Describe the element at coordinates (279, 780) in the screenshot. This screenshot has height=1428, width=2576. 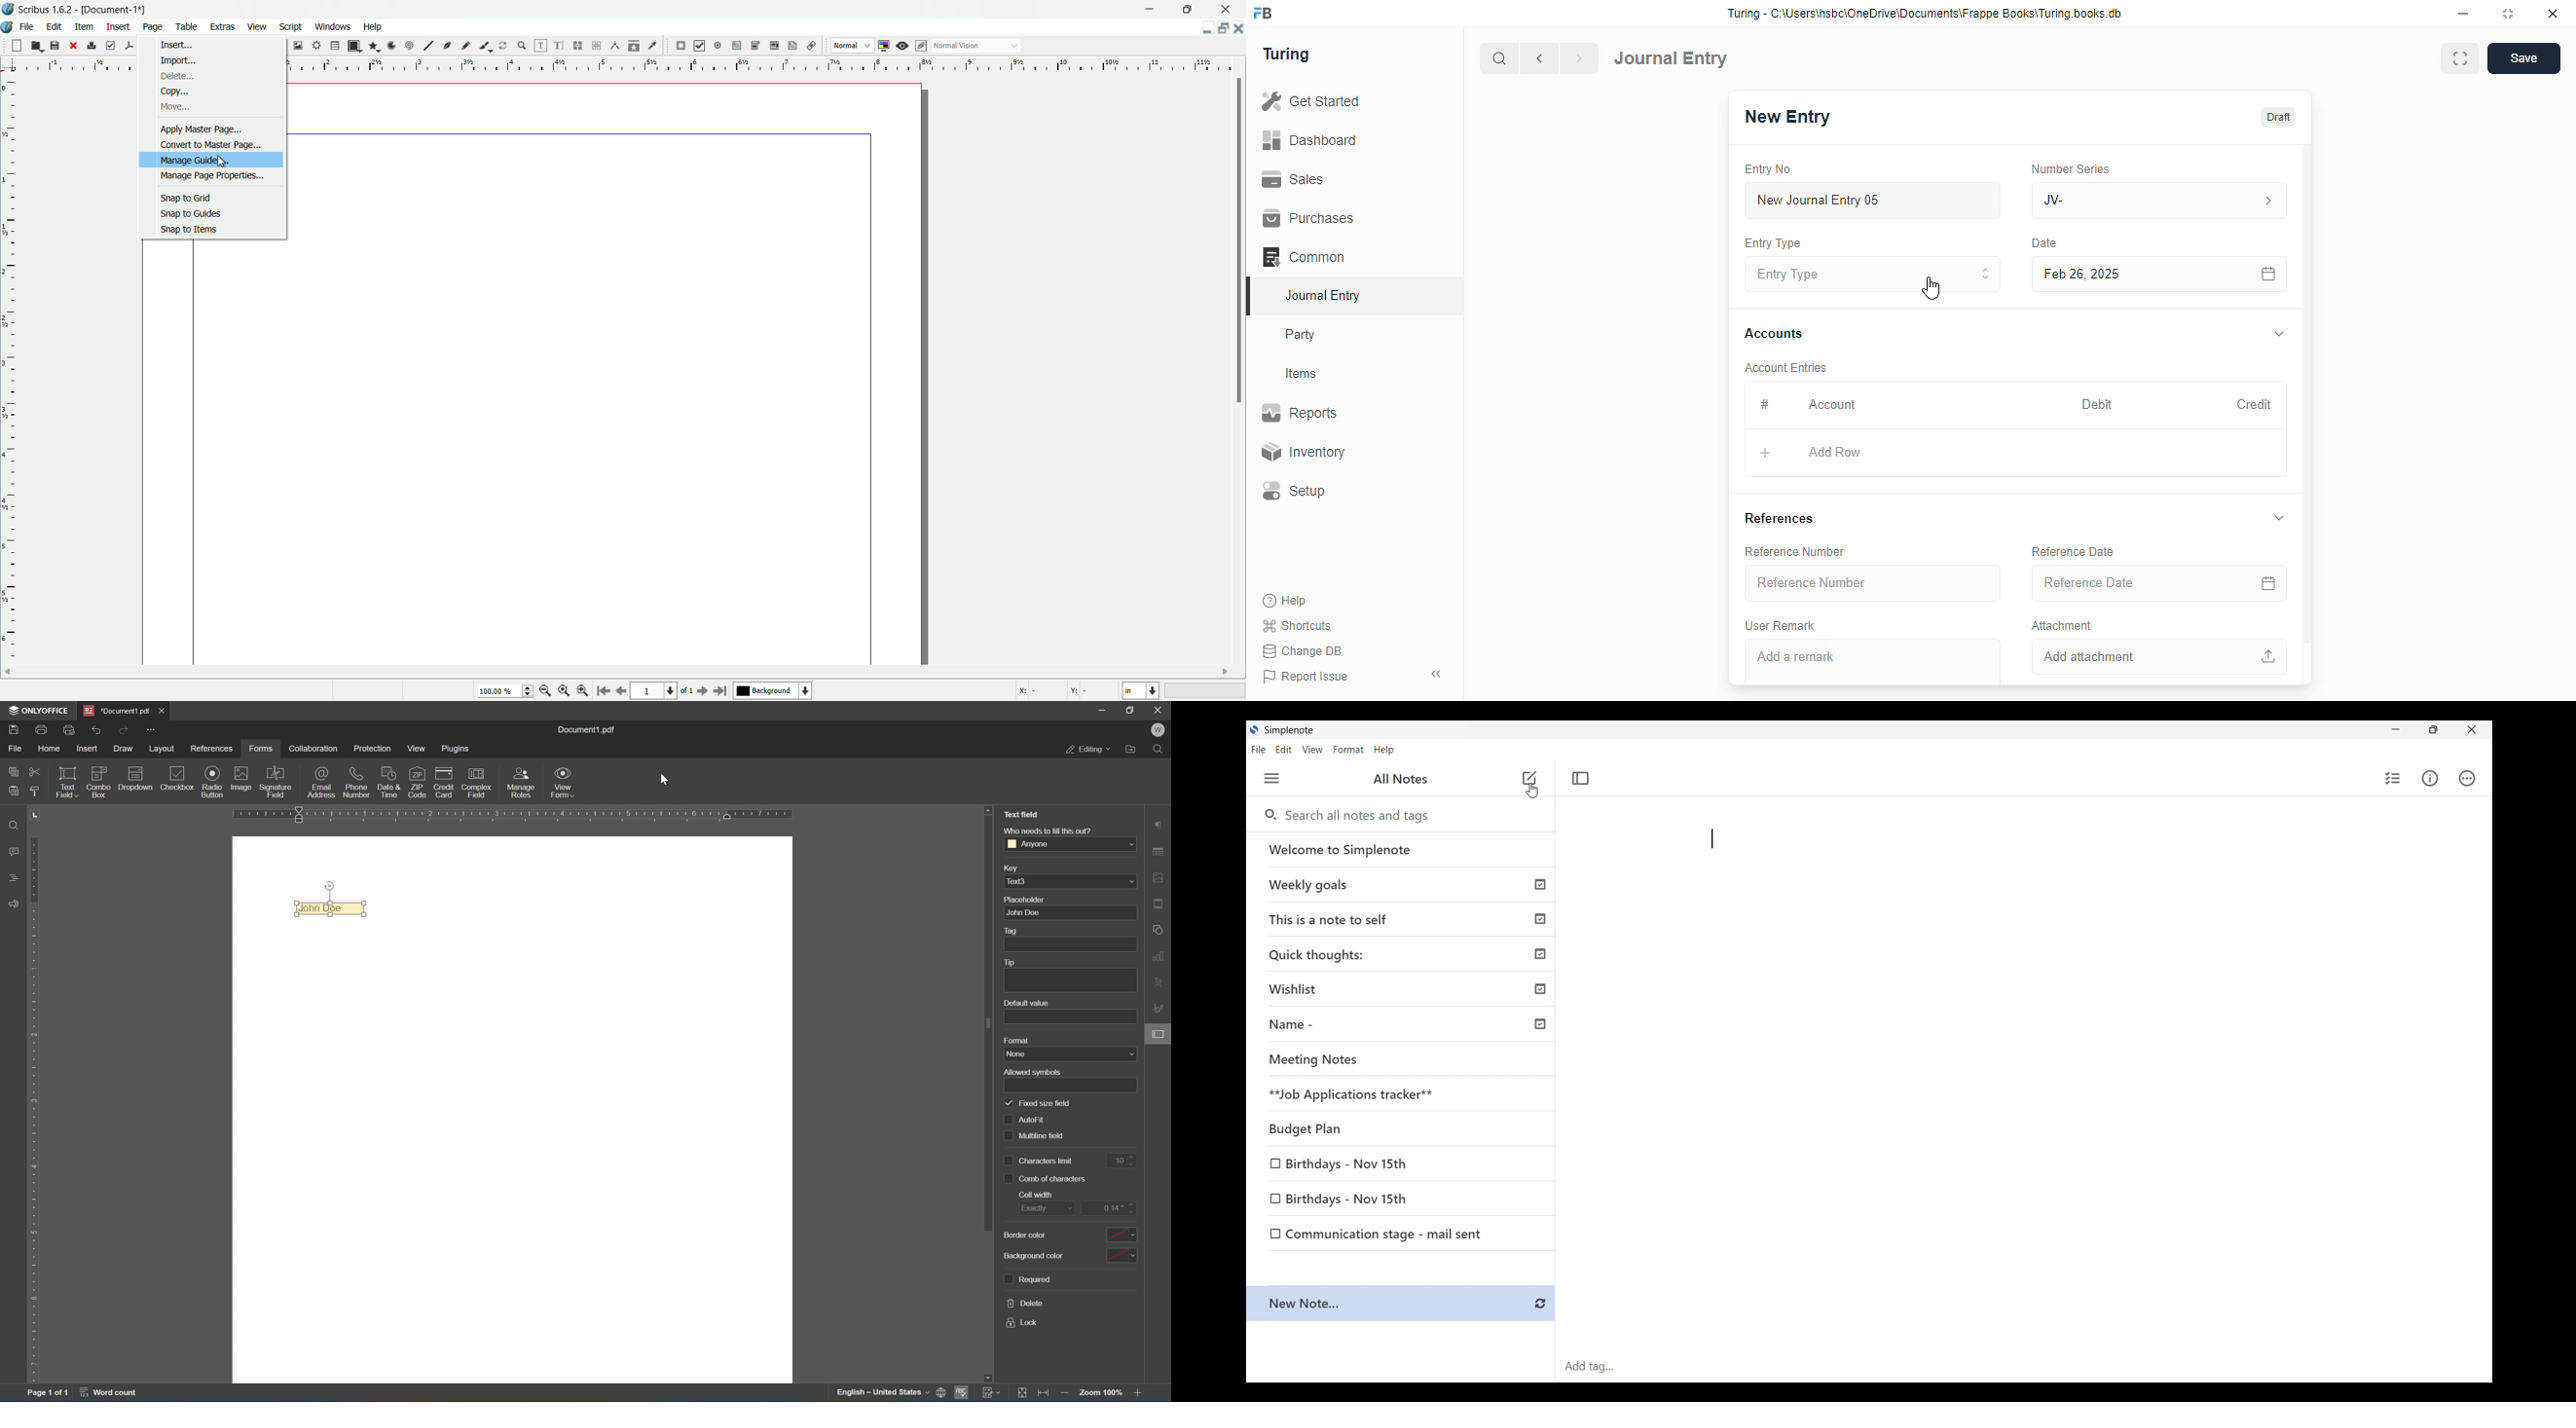
I see `signature field` at that location.